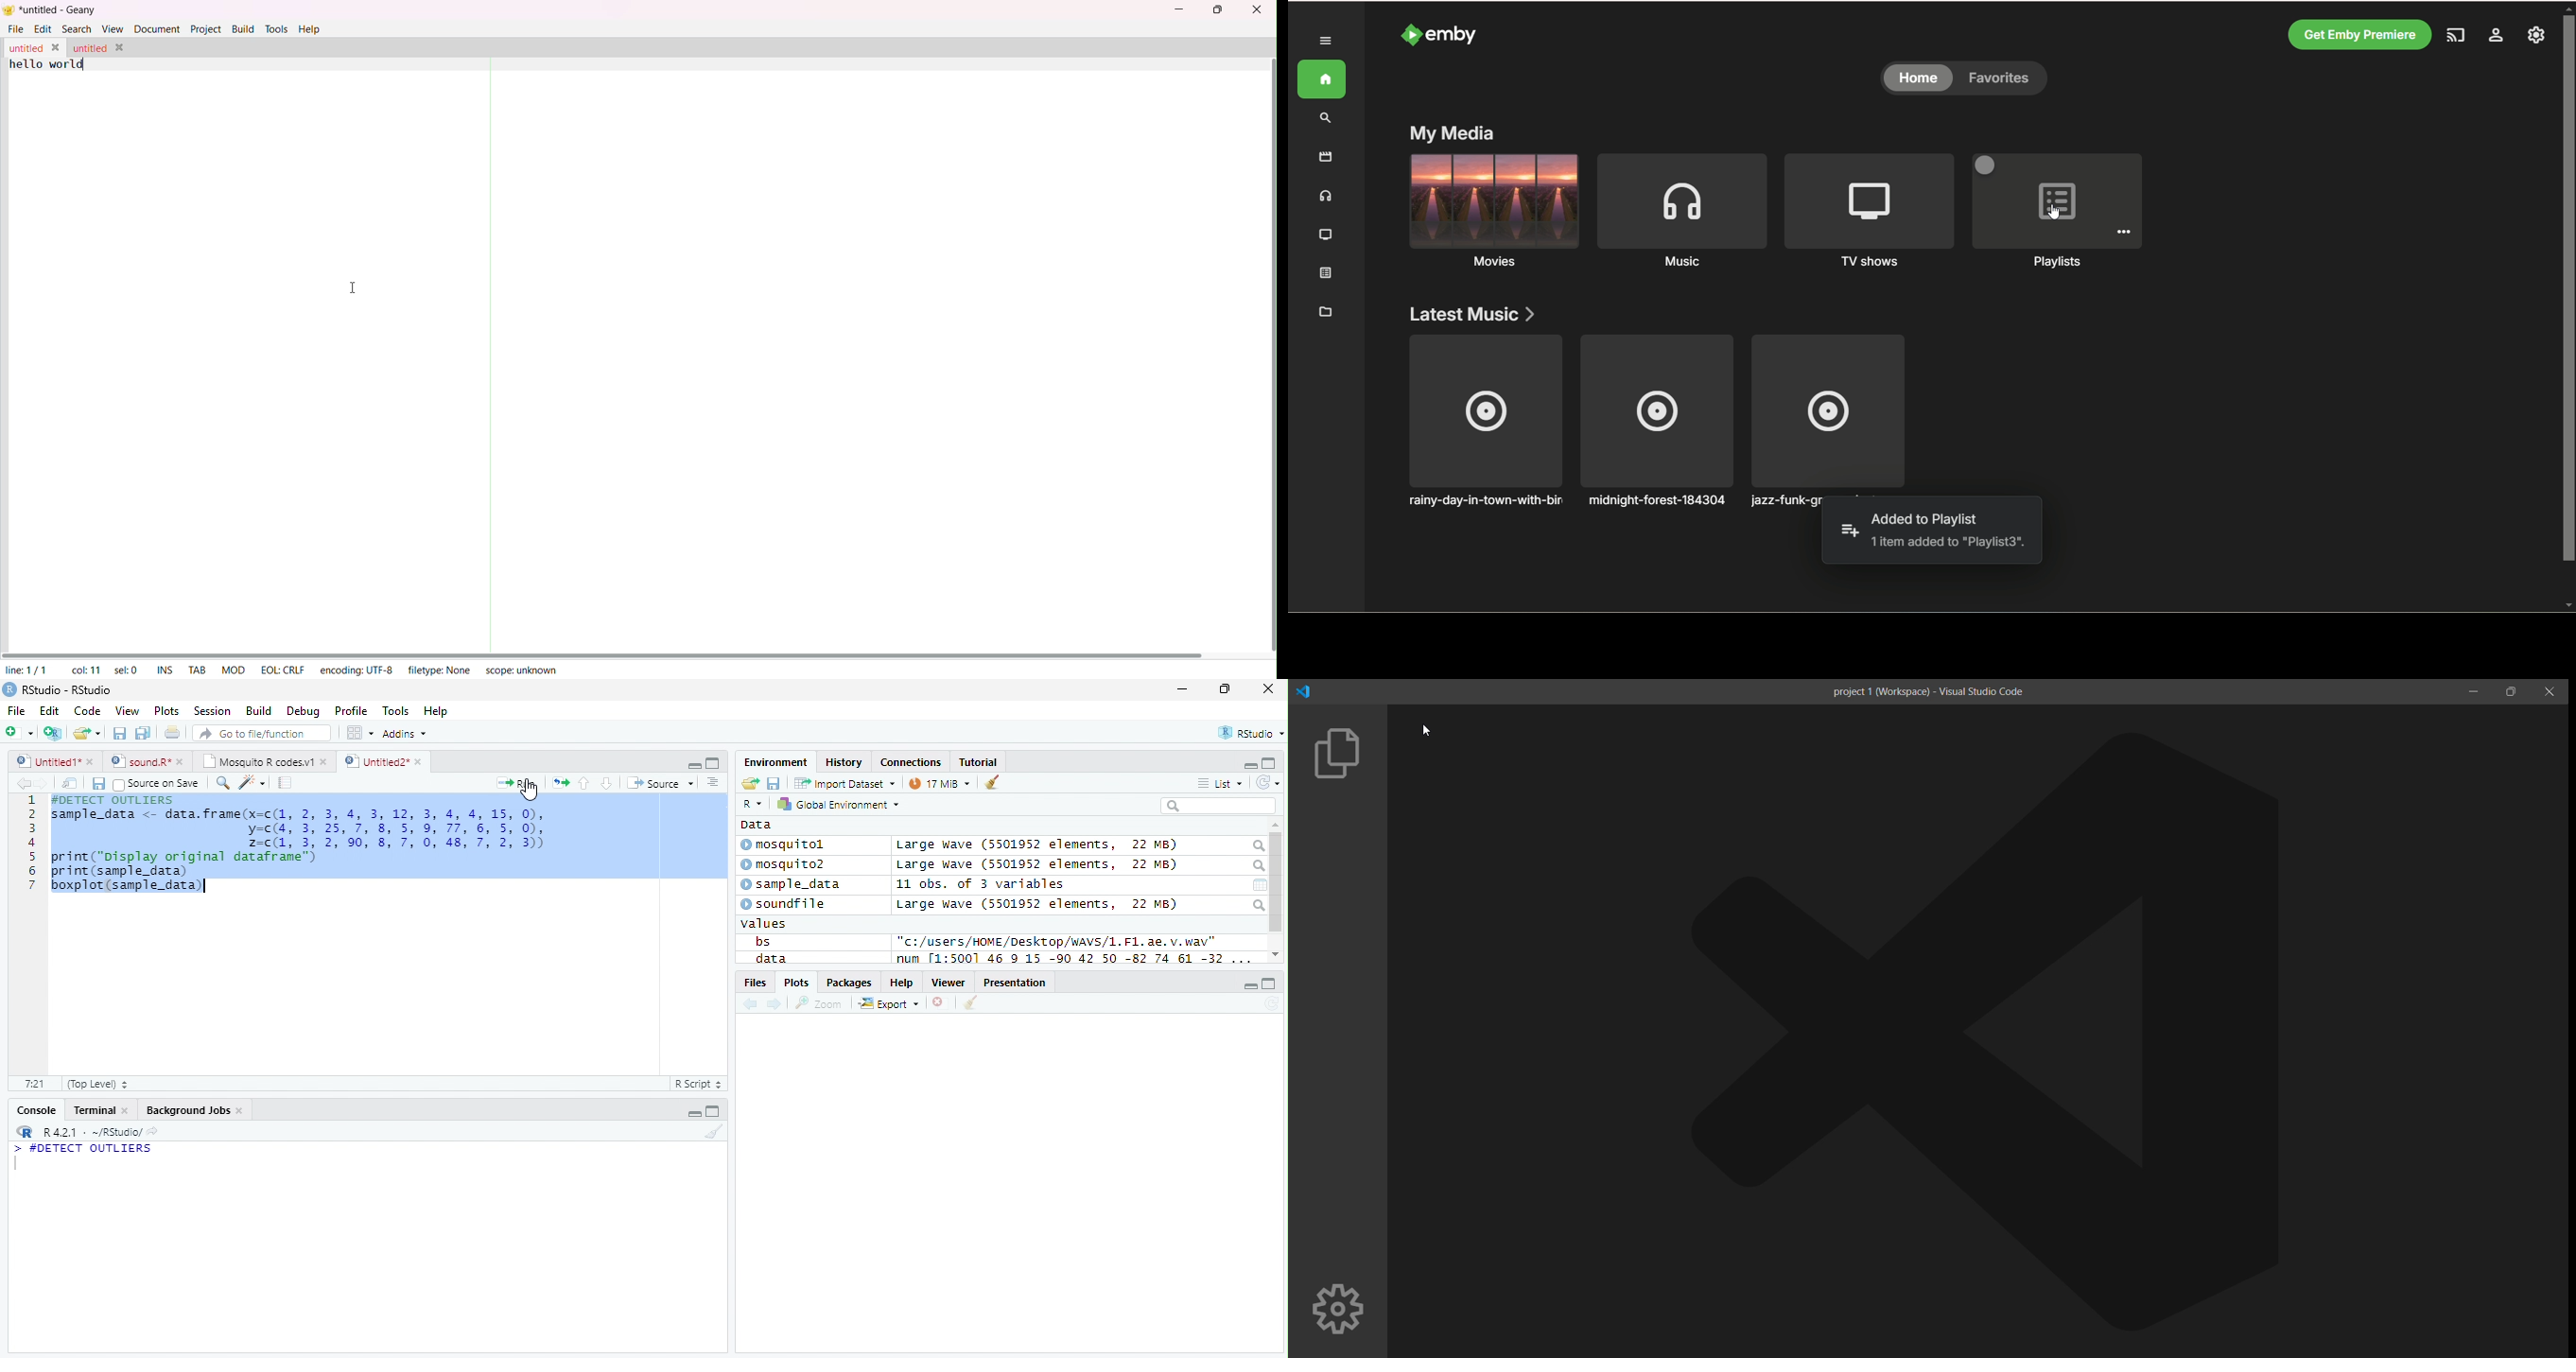 The width and height of the screenshot is (2576, 1372). I want to click on minimize, so click(1250, 984).